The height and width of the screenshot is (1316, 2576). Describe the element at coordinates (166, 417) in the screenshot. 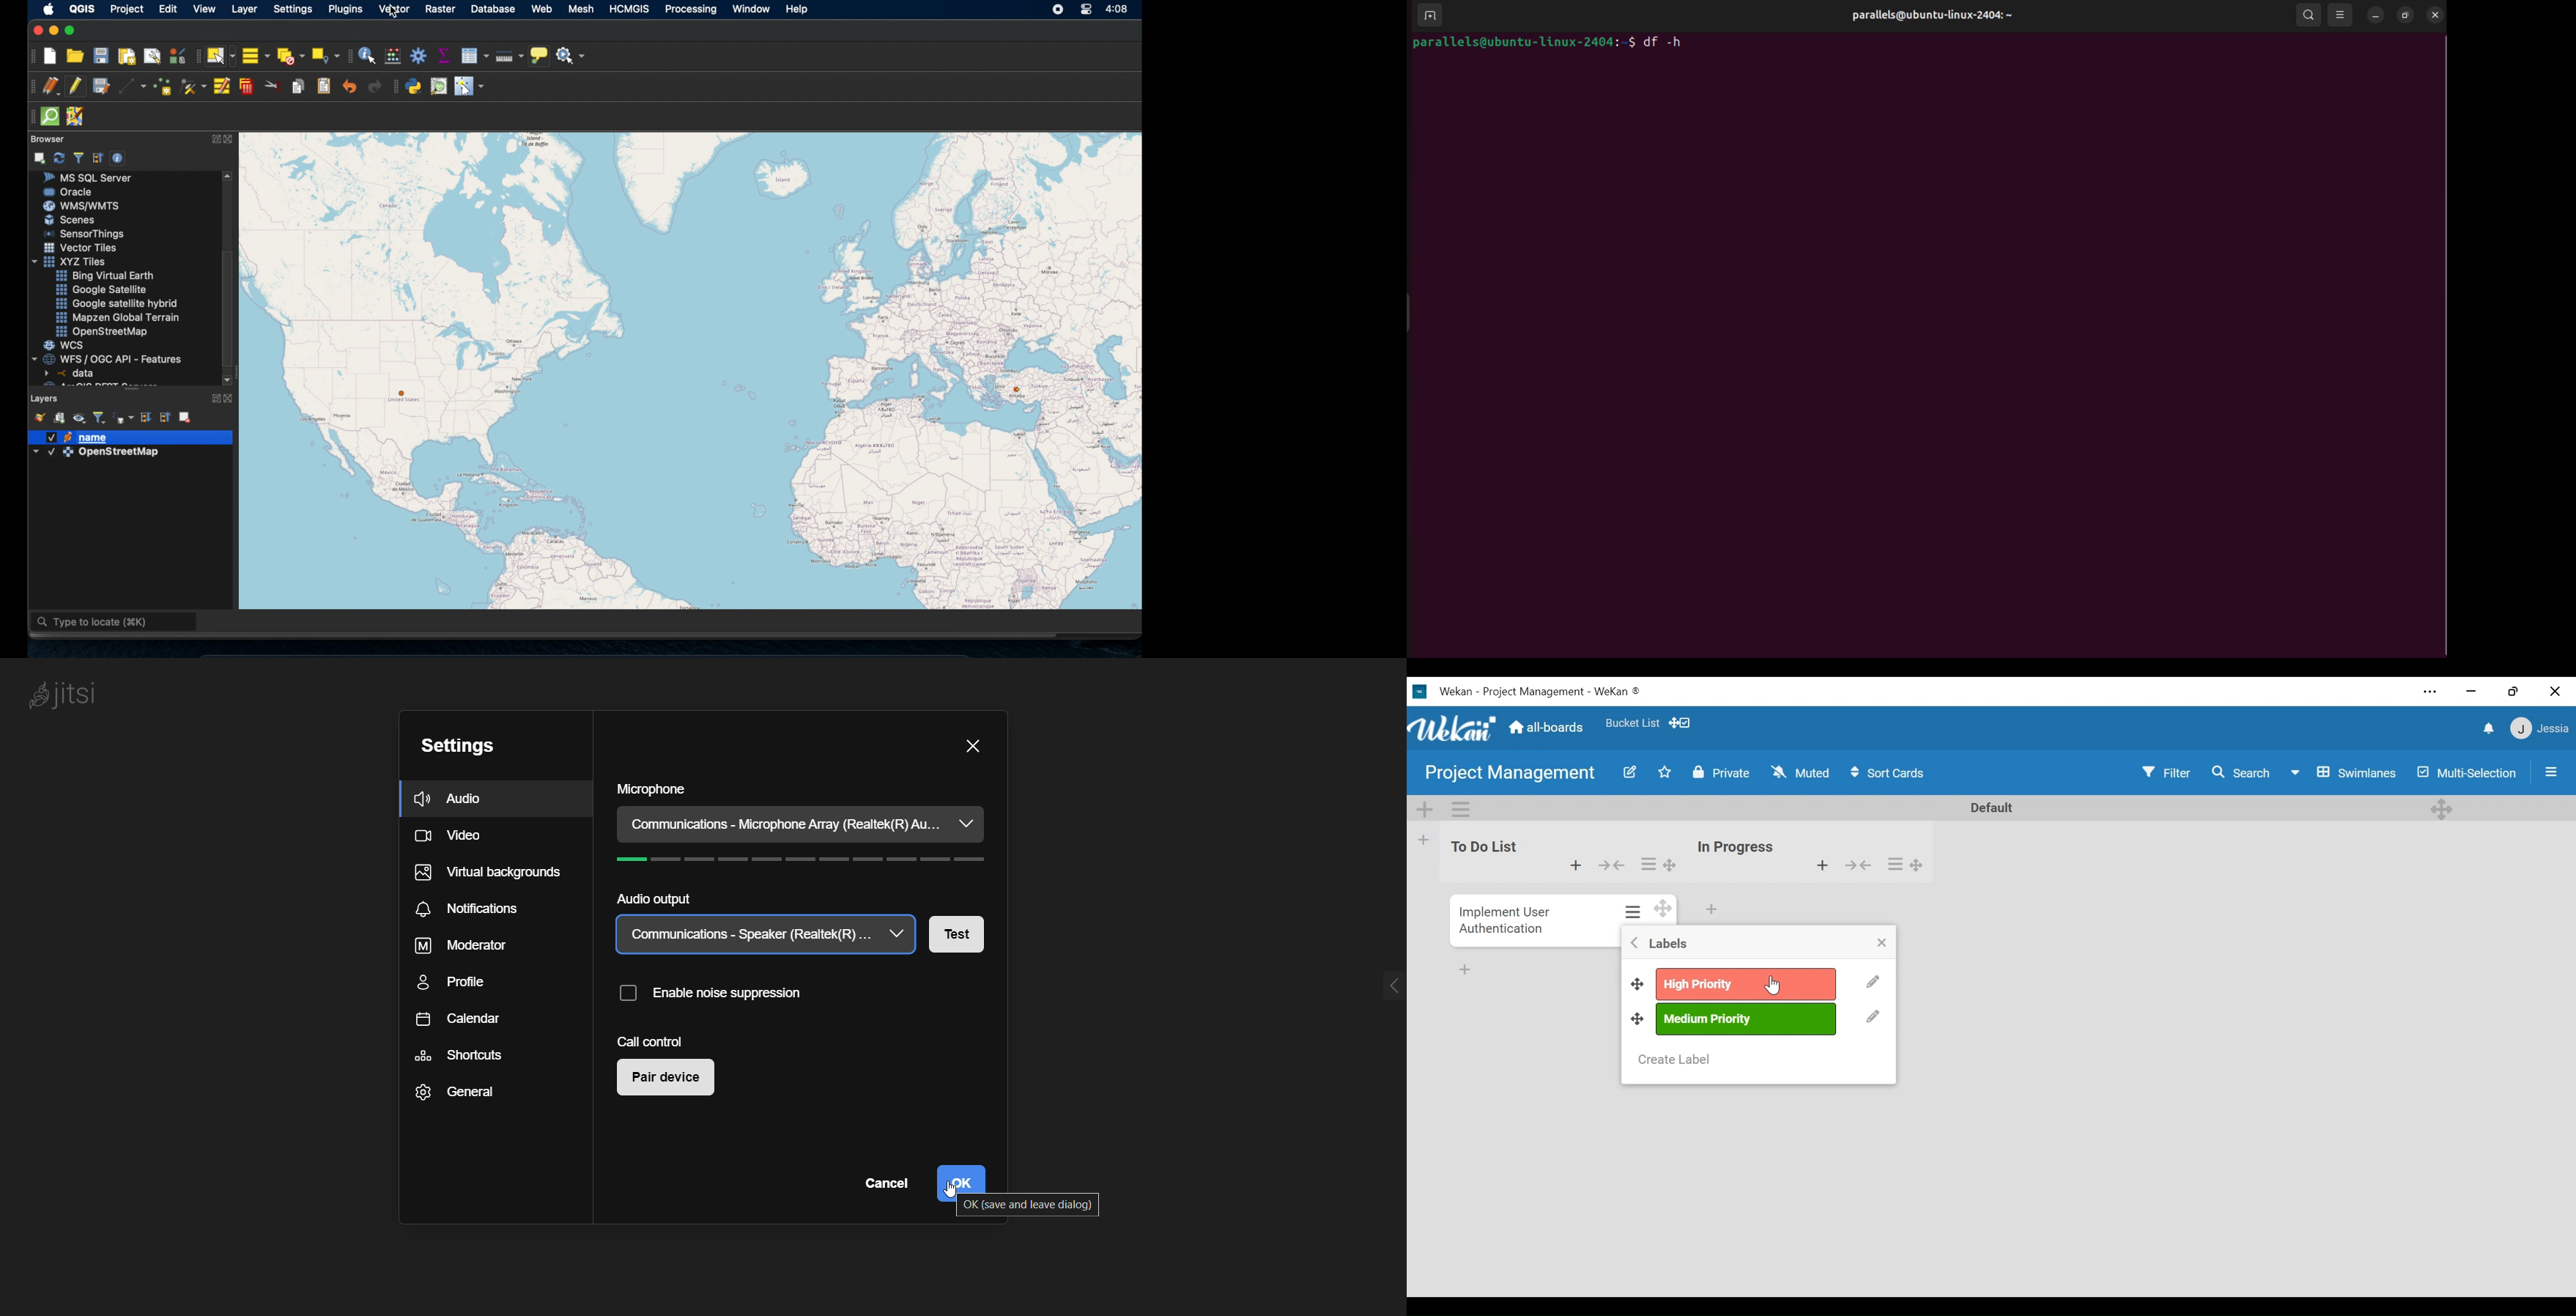

I see `collapse all` at that location.